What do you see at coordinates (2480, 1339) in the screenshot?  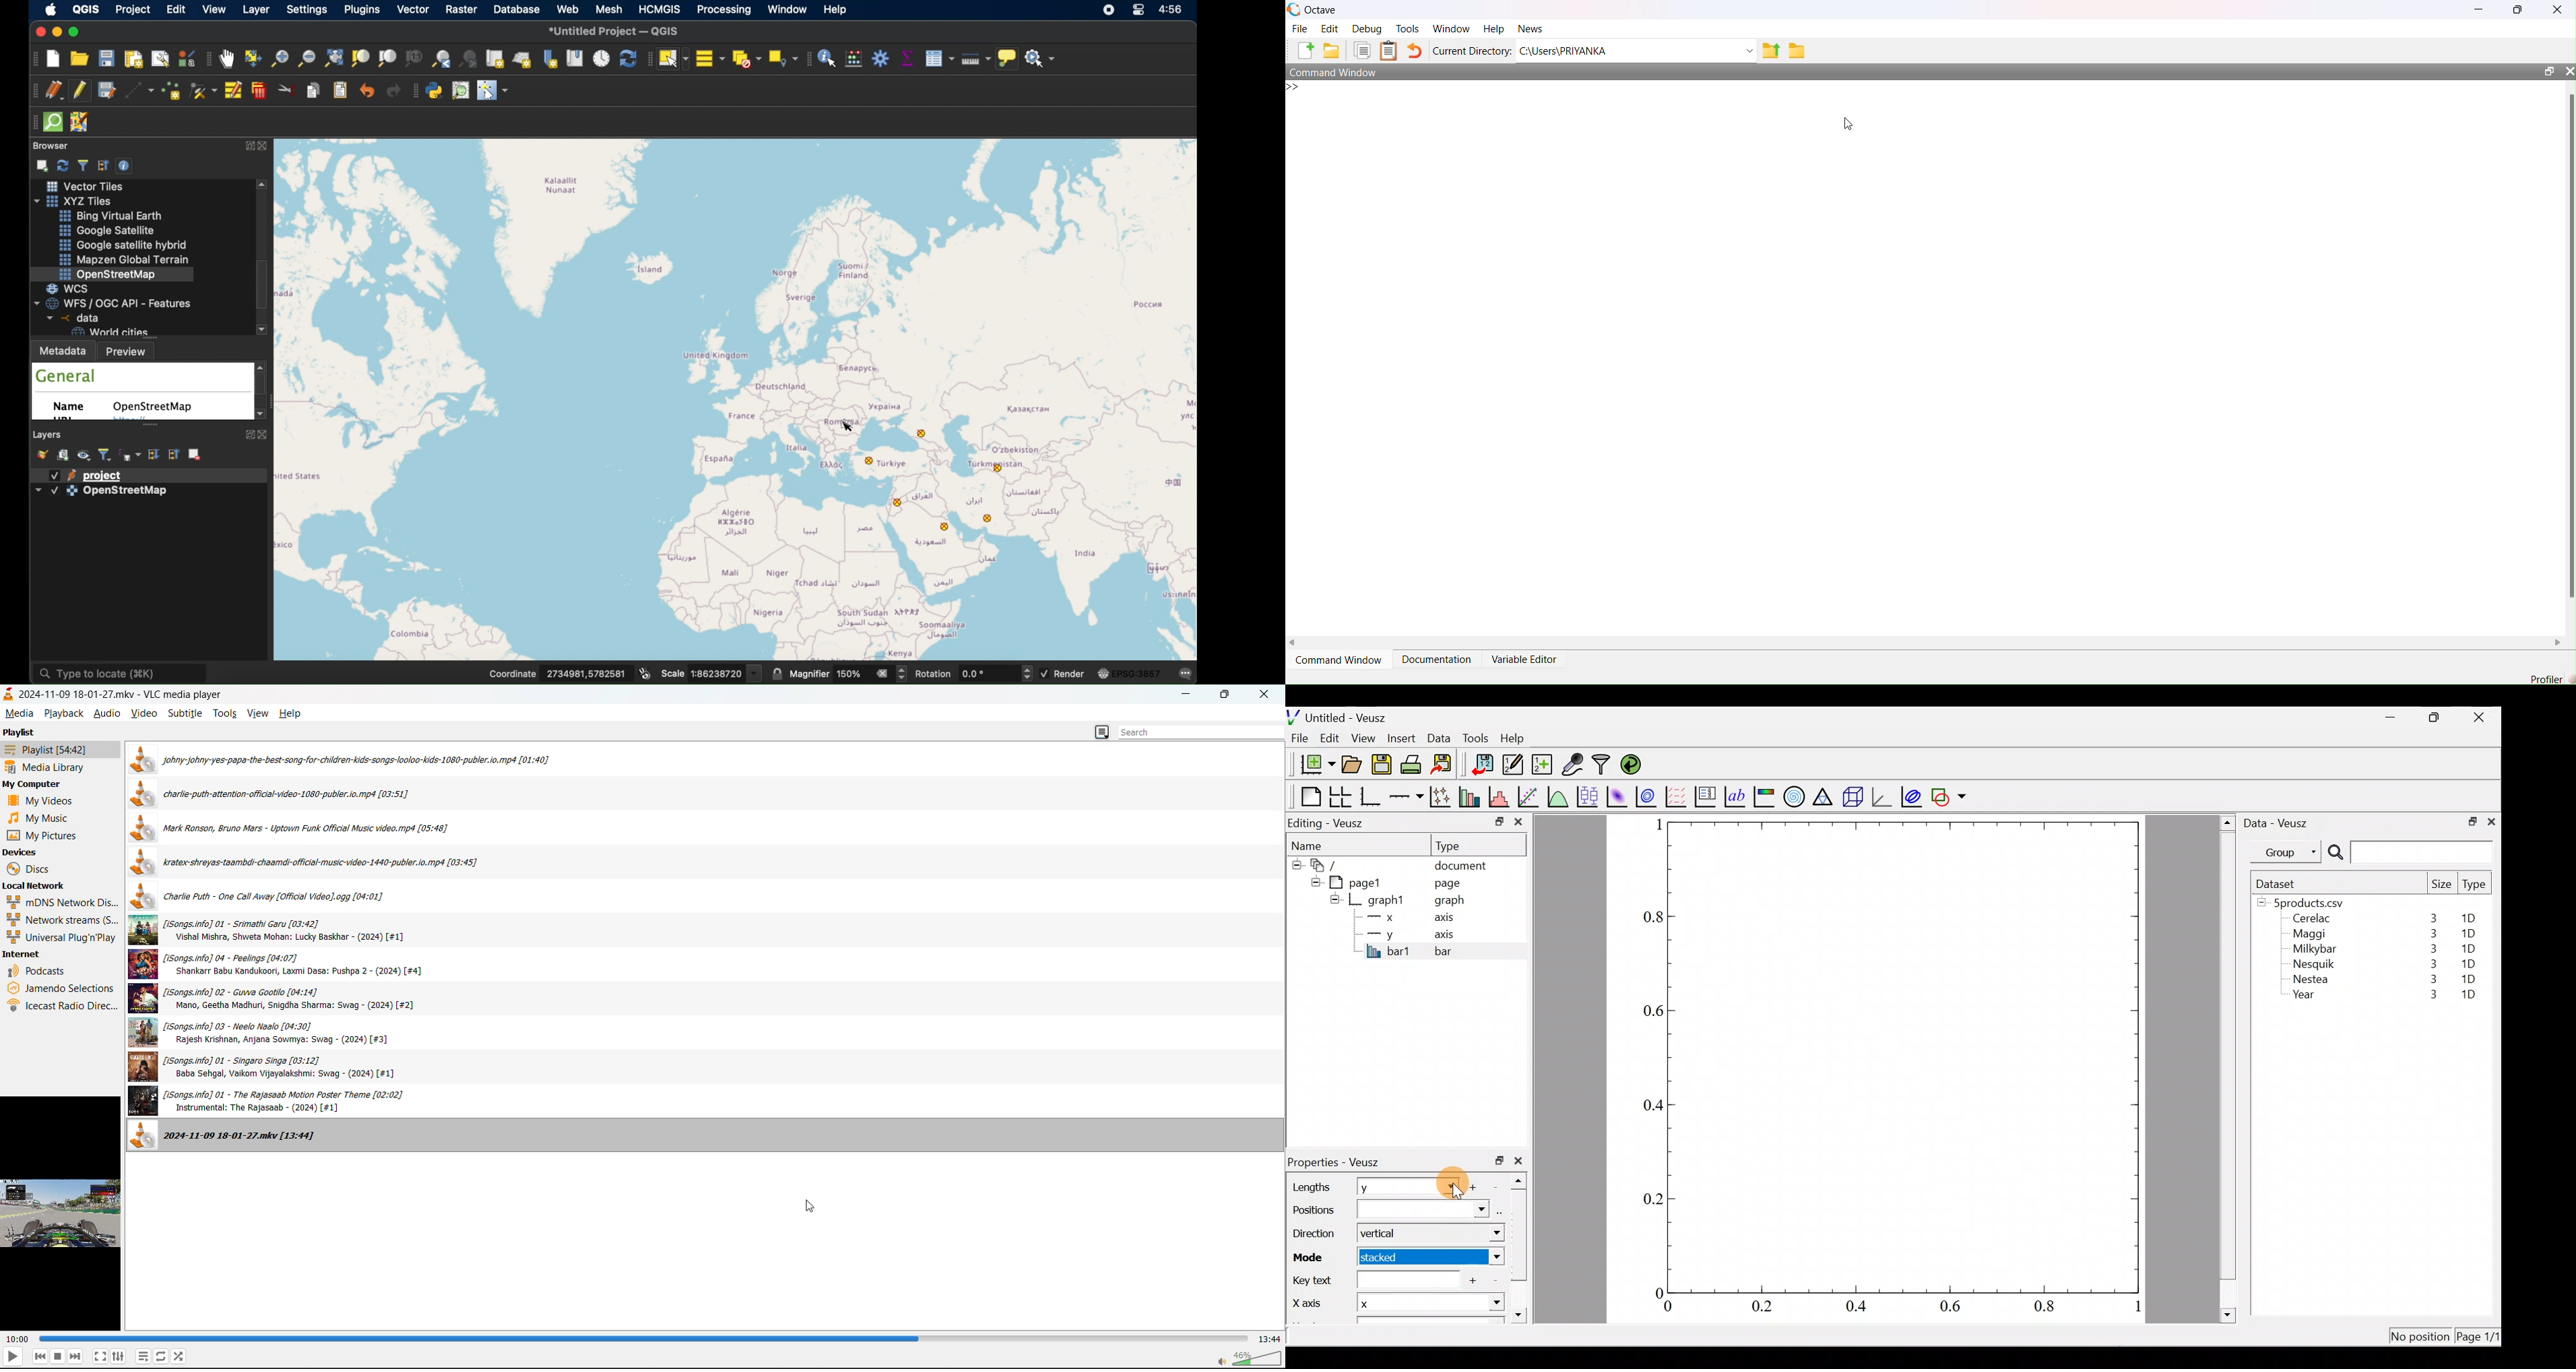 I see `Page 1/11` at bounding box center [2480, 1339].